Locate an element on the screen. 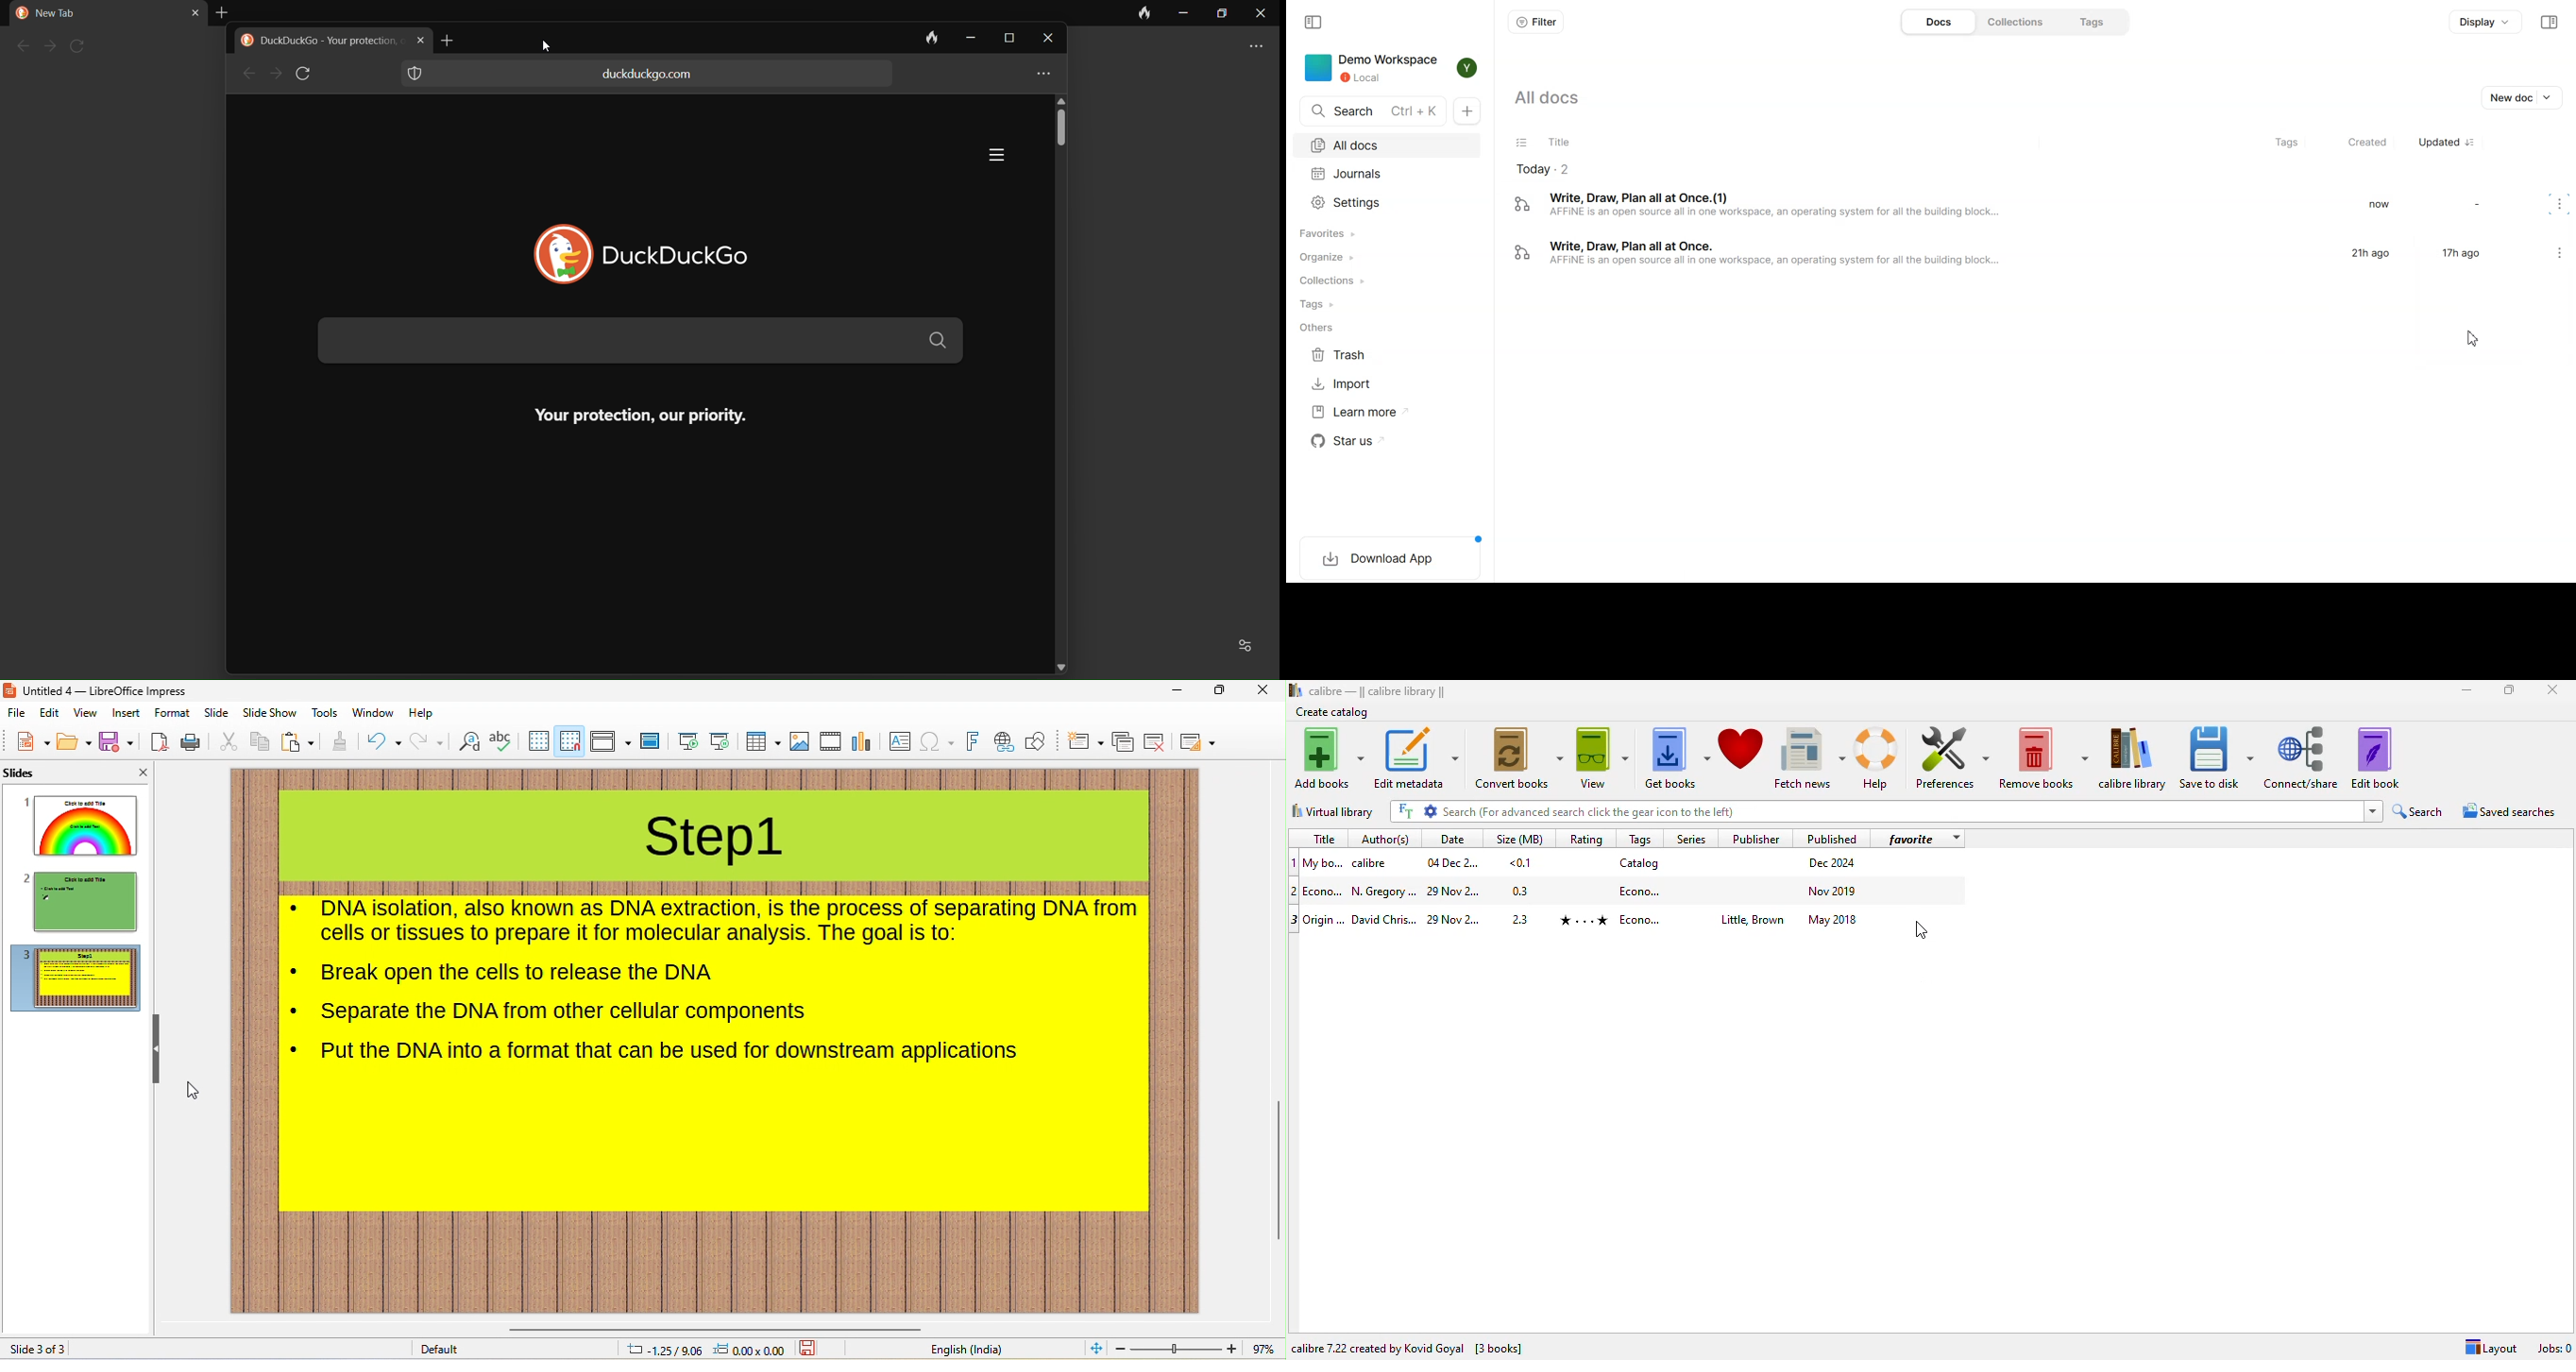 This screenshot has width=2576, height=1372. show draw functions is located at coordinates (1039, 743).